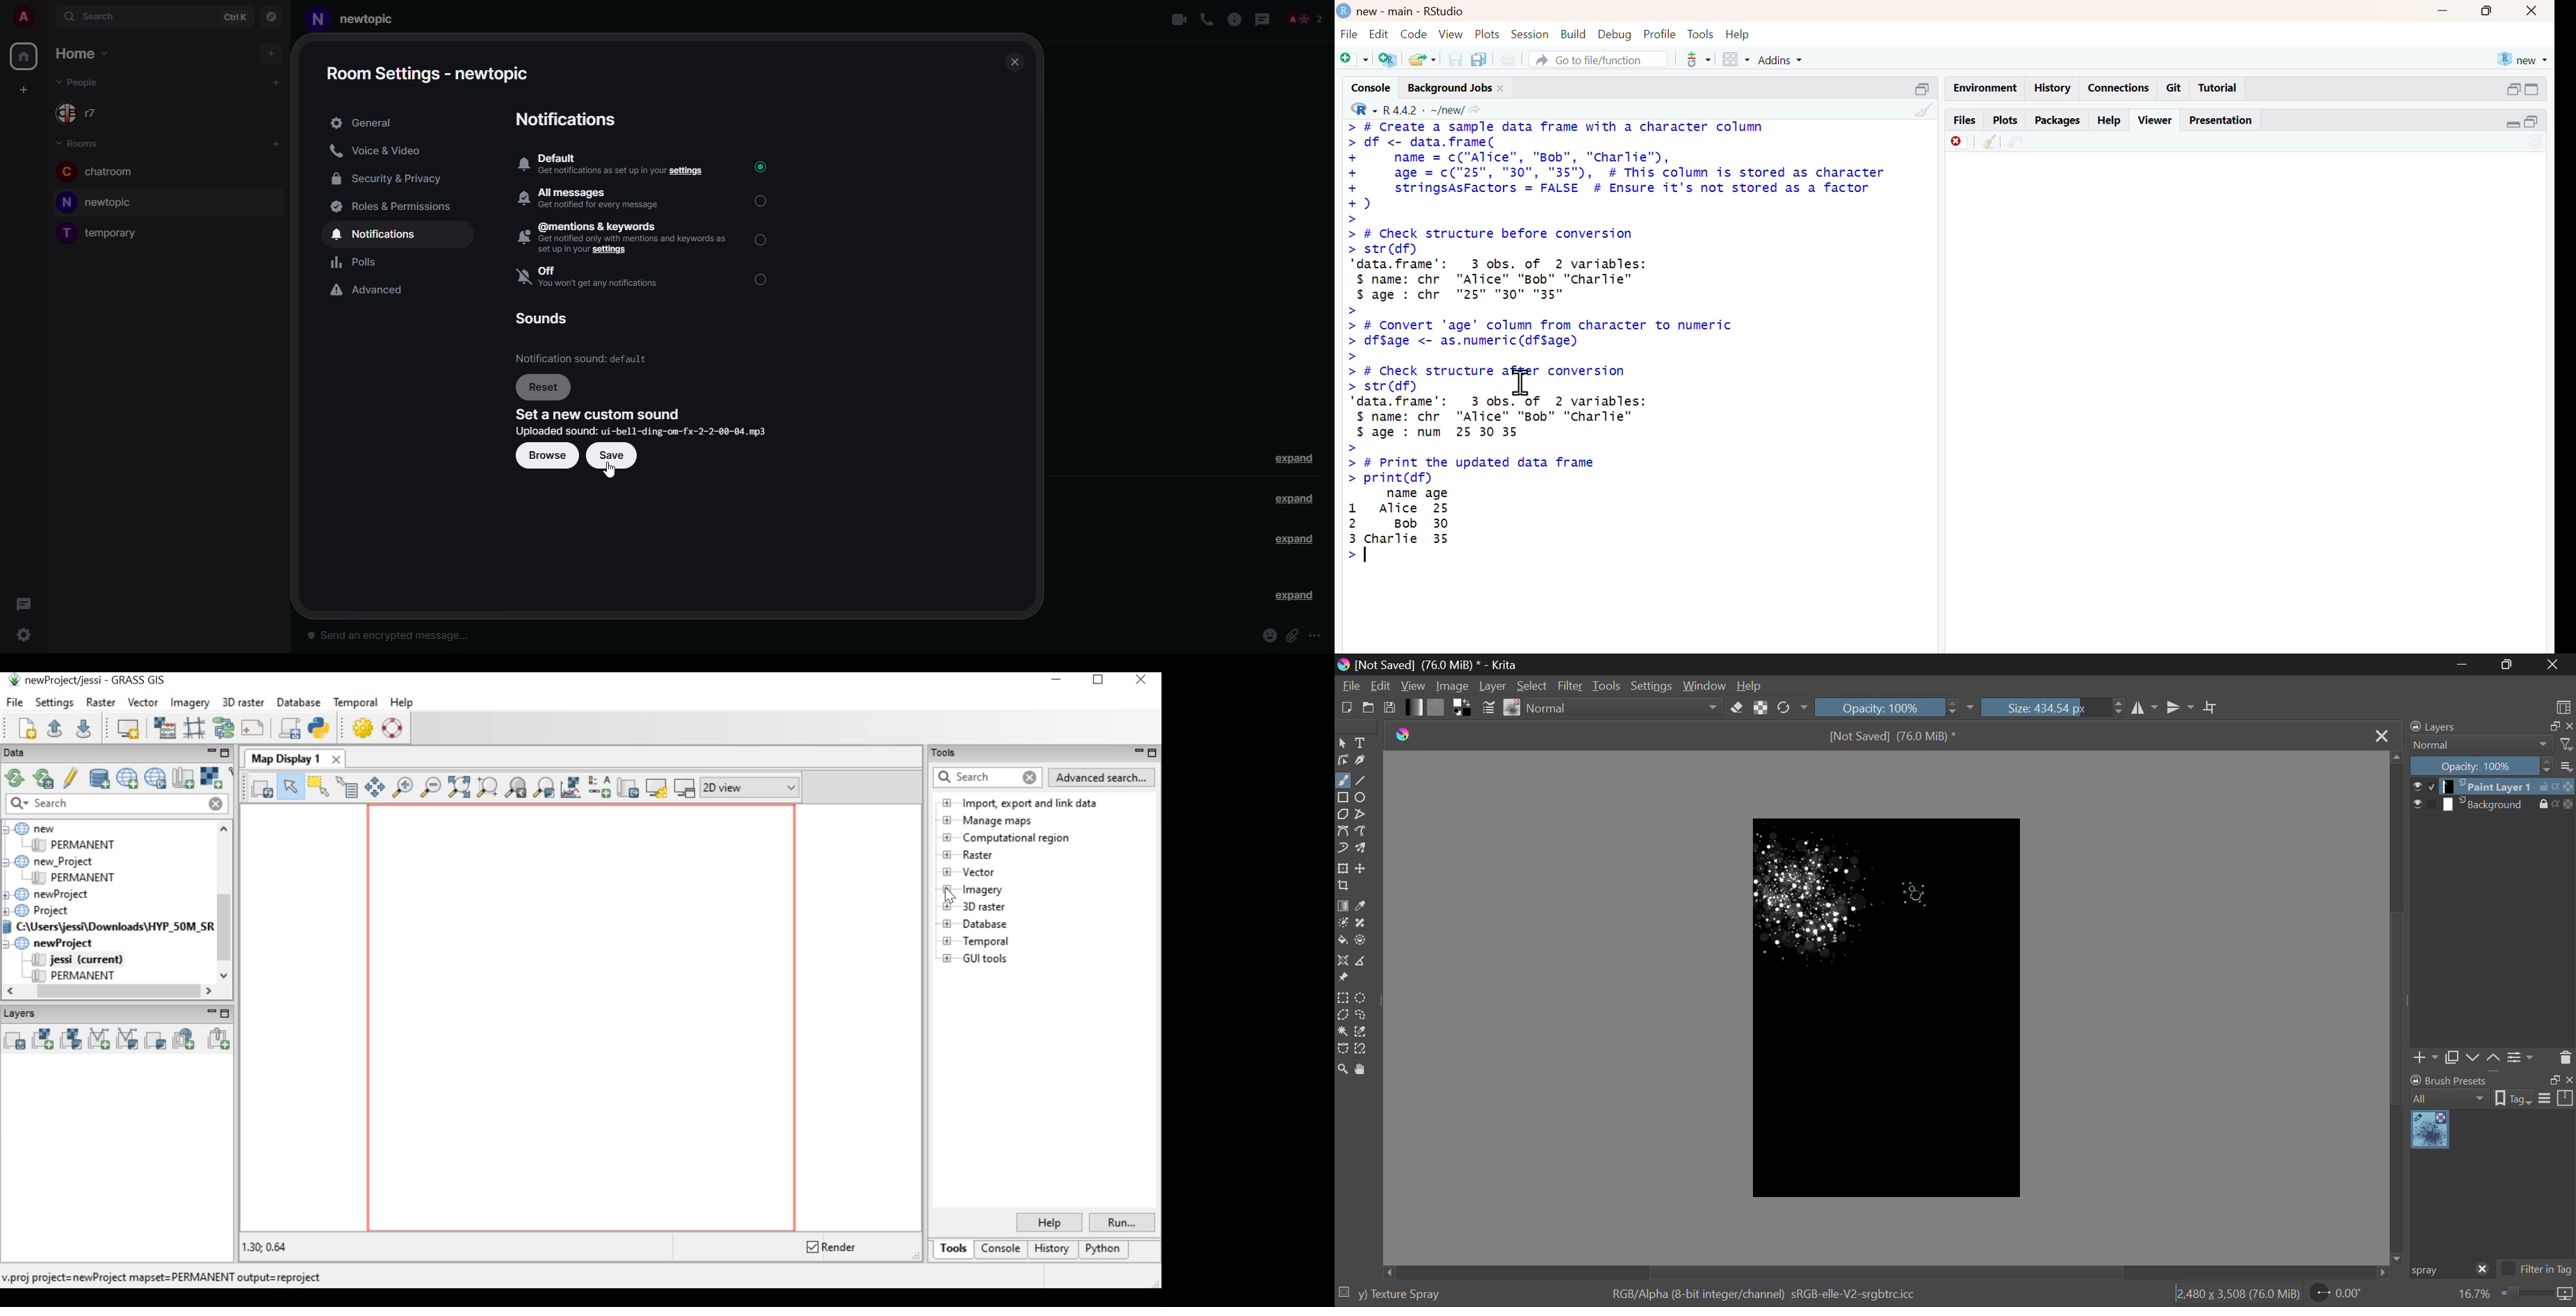 The height and width of the screenshot is (1316, 2576). I want to click on Settings, so click(2523, 1058).